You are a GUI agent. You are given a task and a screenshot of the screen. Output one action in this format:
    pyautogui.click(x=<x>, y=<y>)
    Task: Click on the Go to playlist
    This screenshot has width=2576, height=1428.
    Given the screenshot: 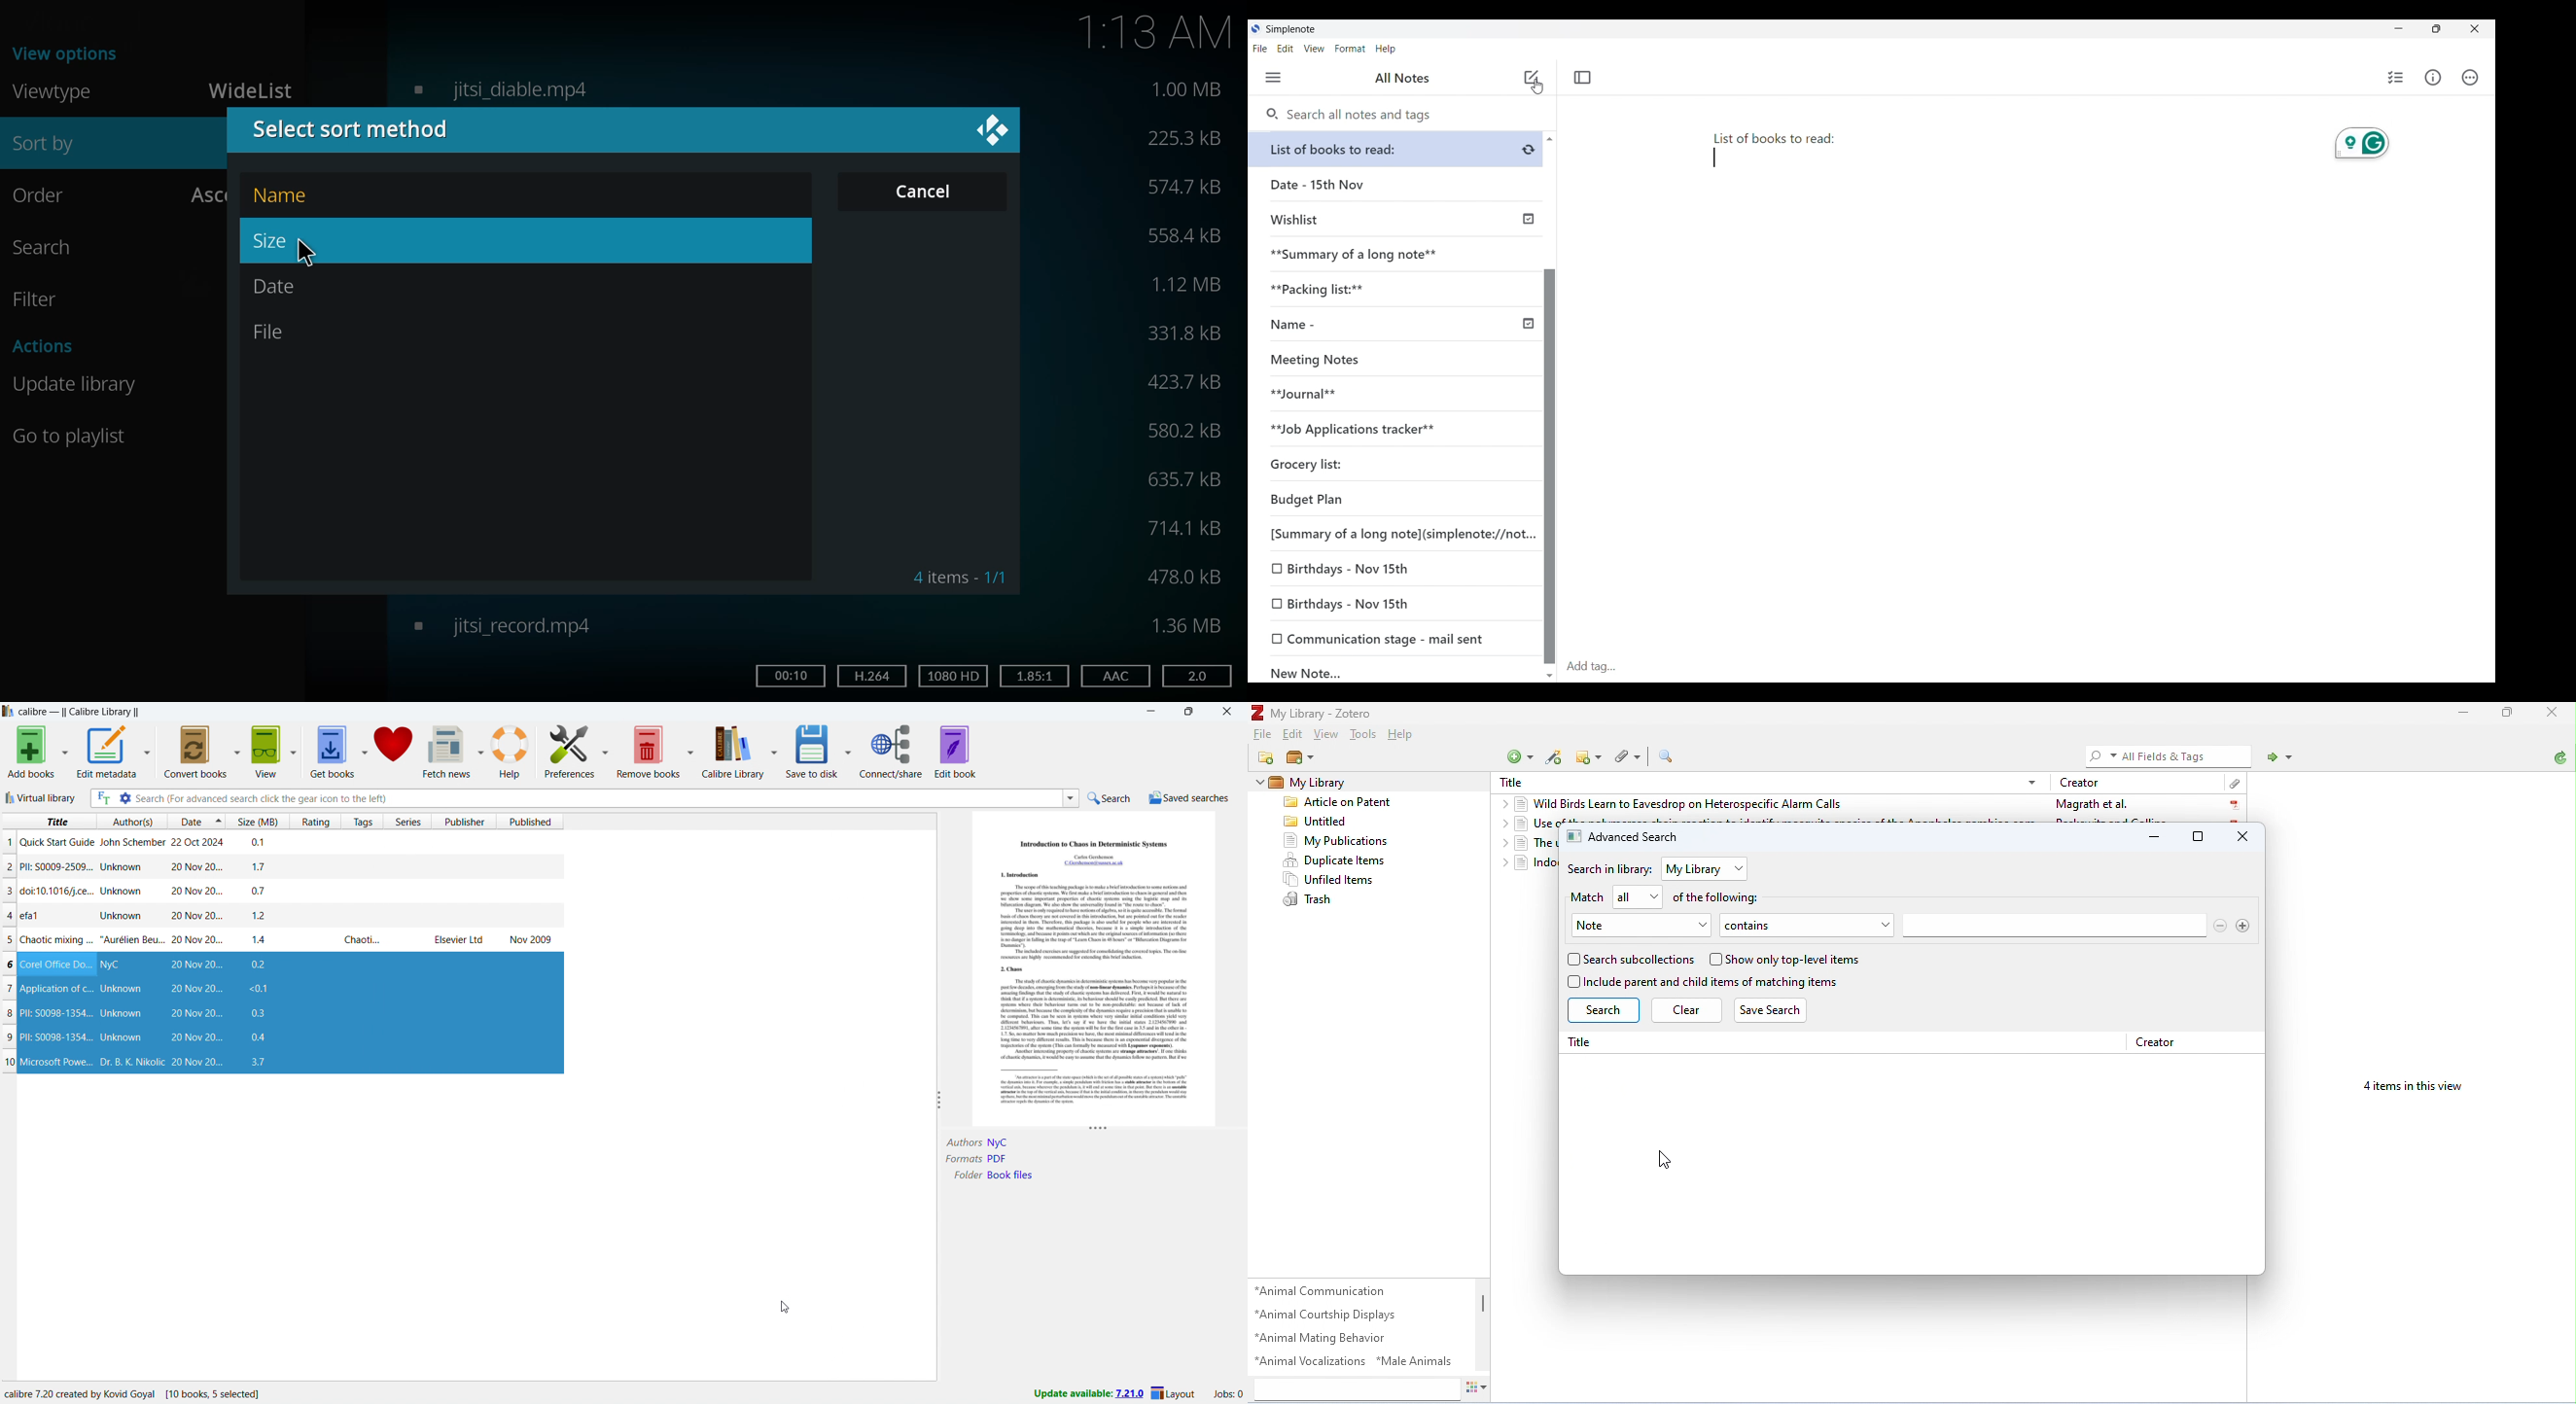 What is the action you would take?
    pyautogui.click(x=71, y=439)
    